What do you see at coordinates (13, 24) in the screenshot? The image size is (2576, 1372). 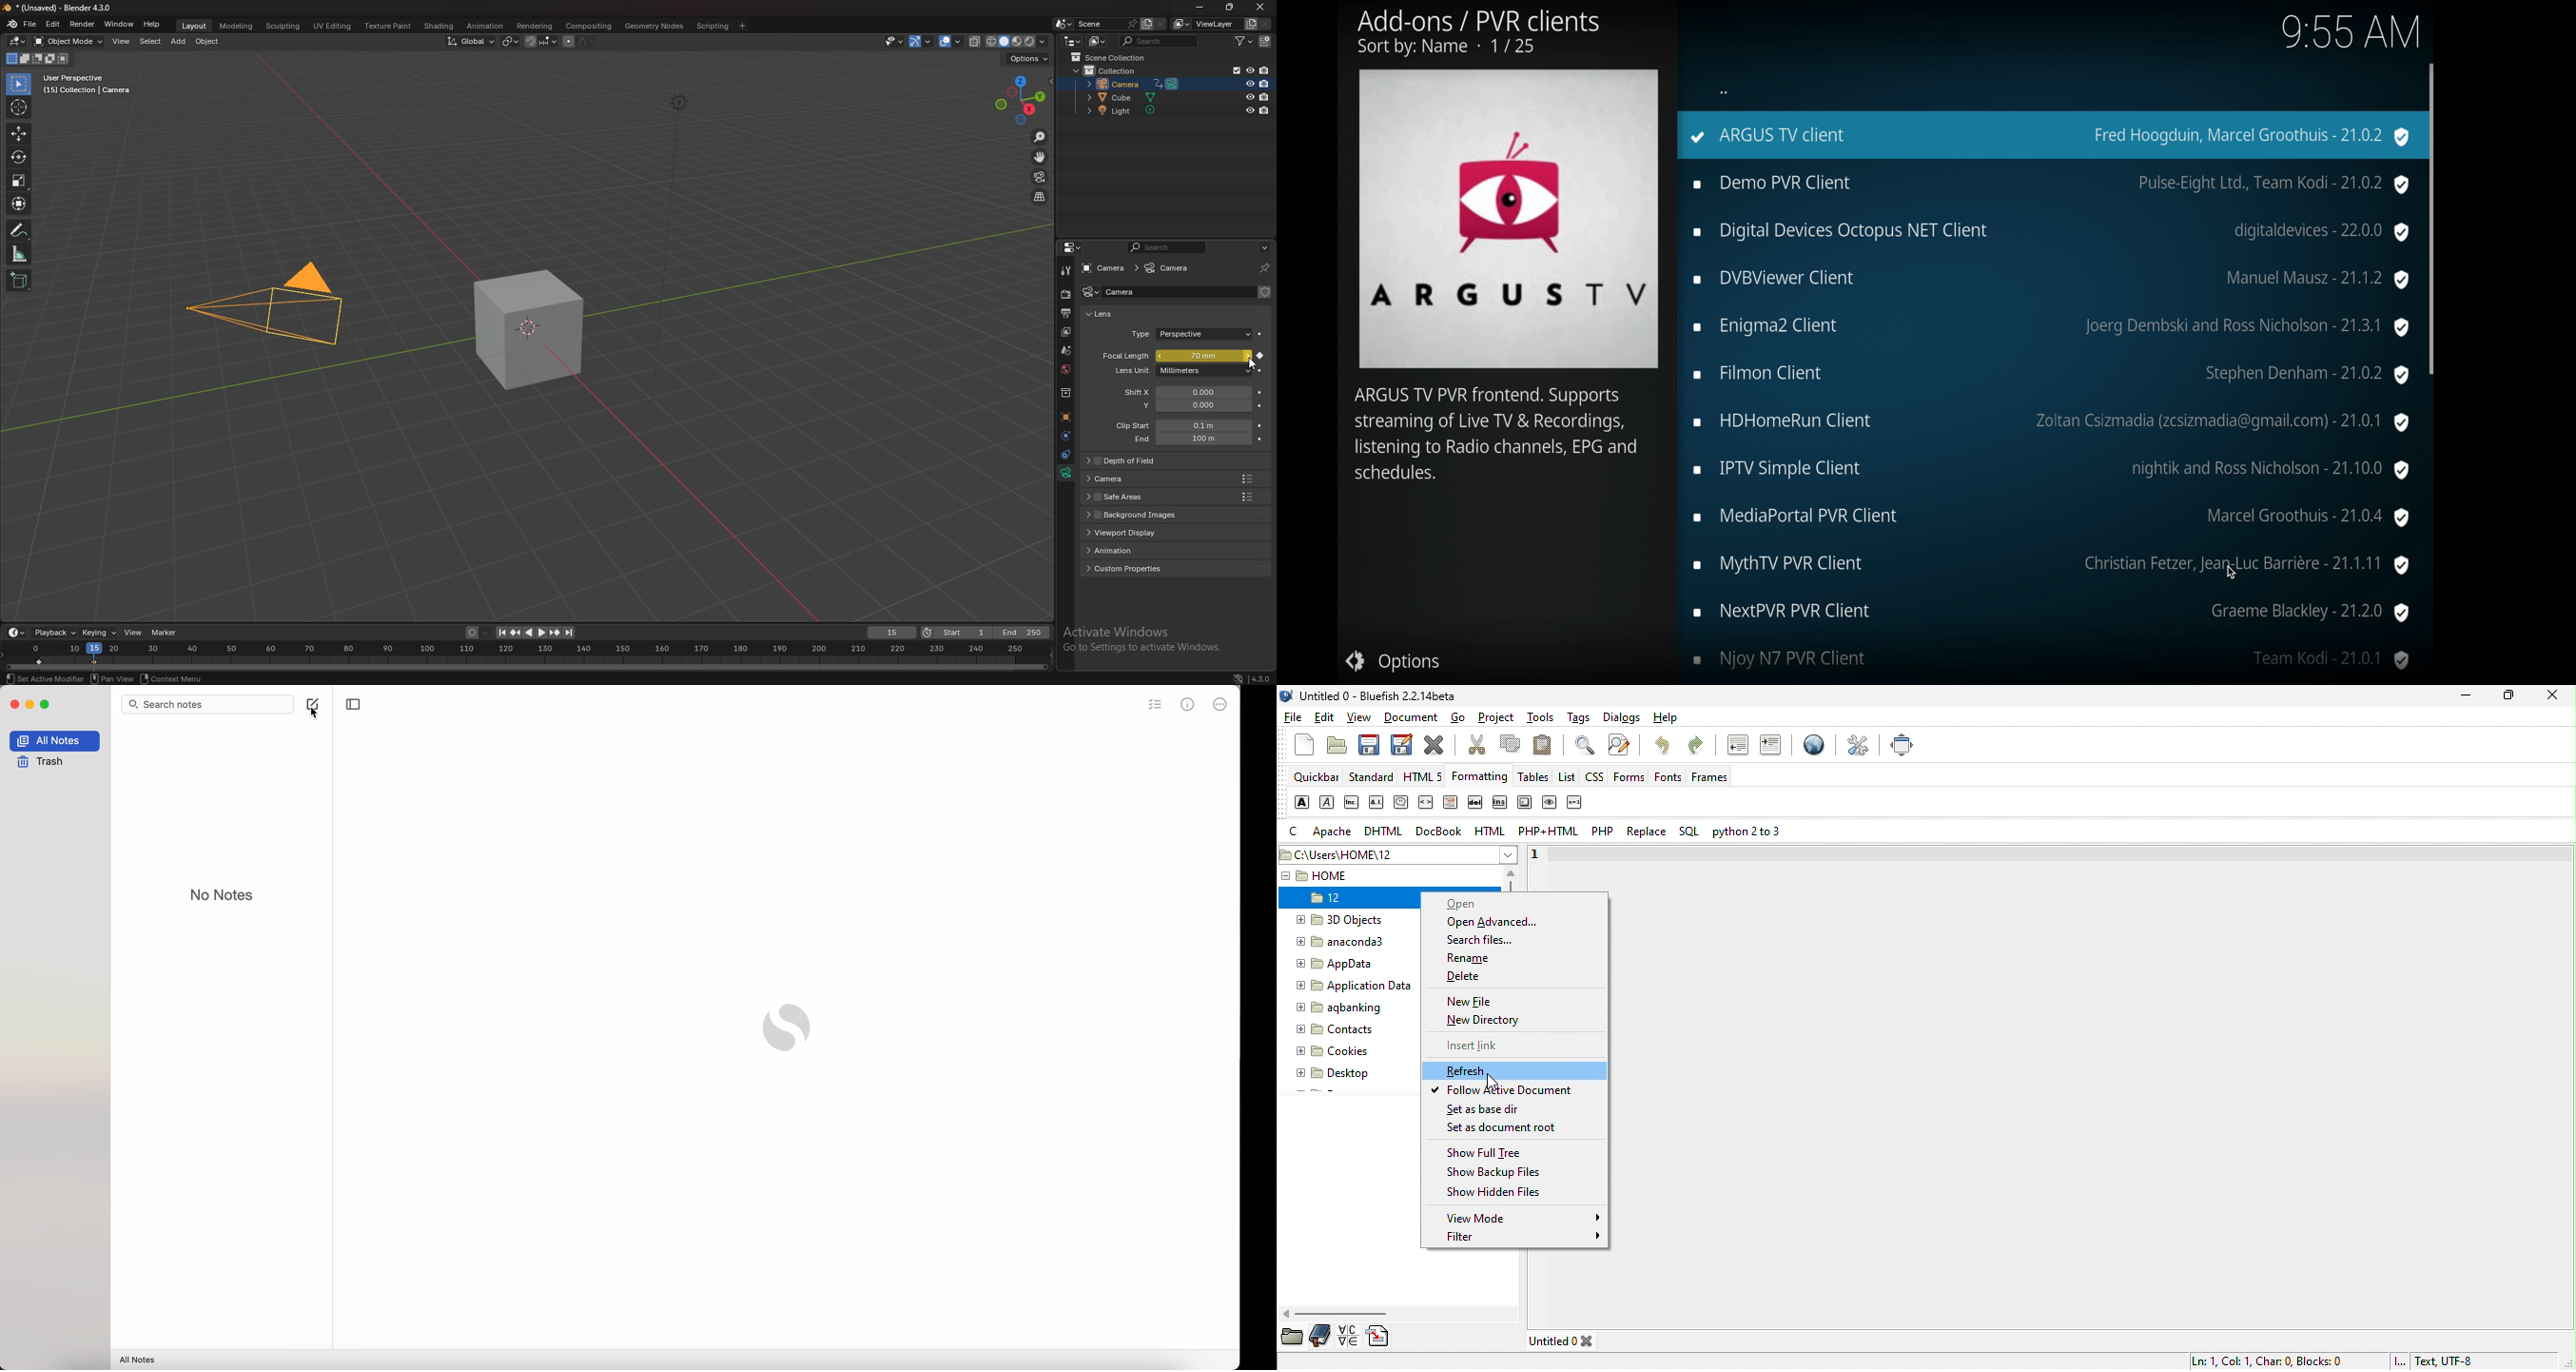 I see `blender` at bounding box center [13, 24].